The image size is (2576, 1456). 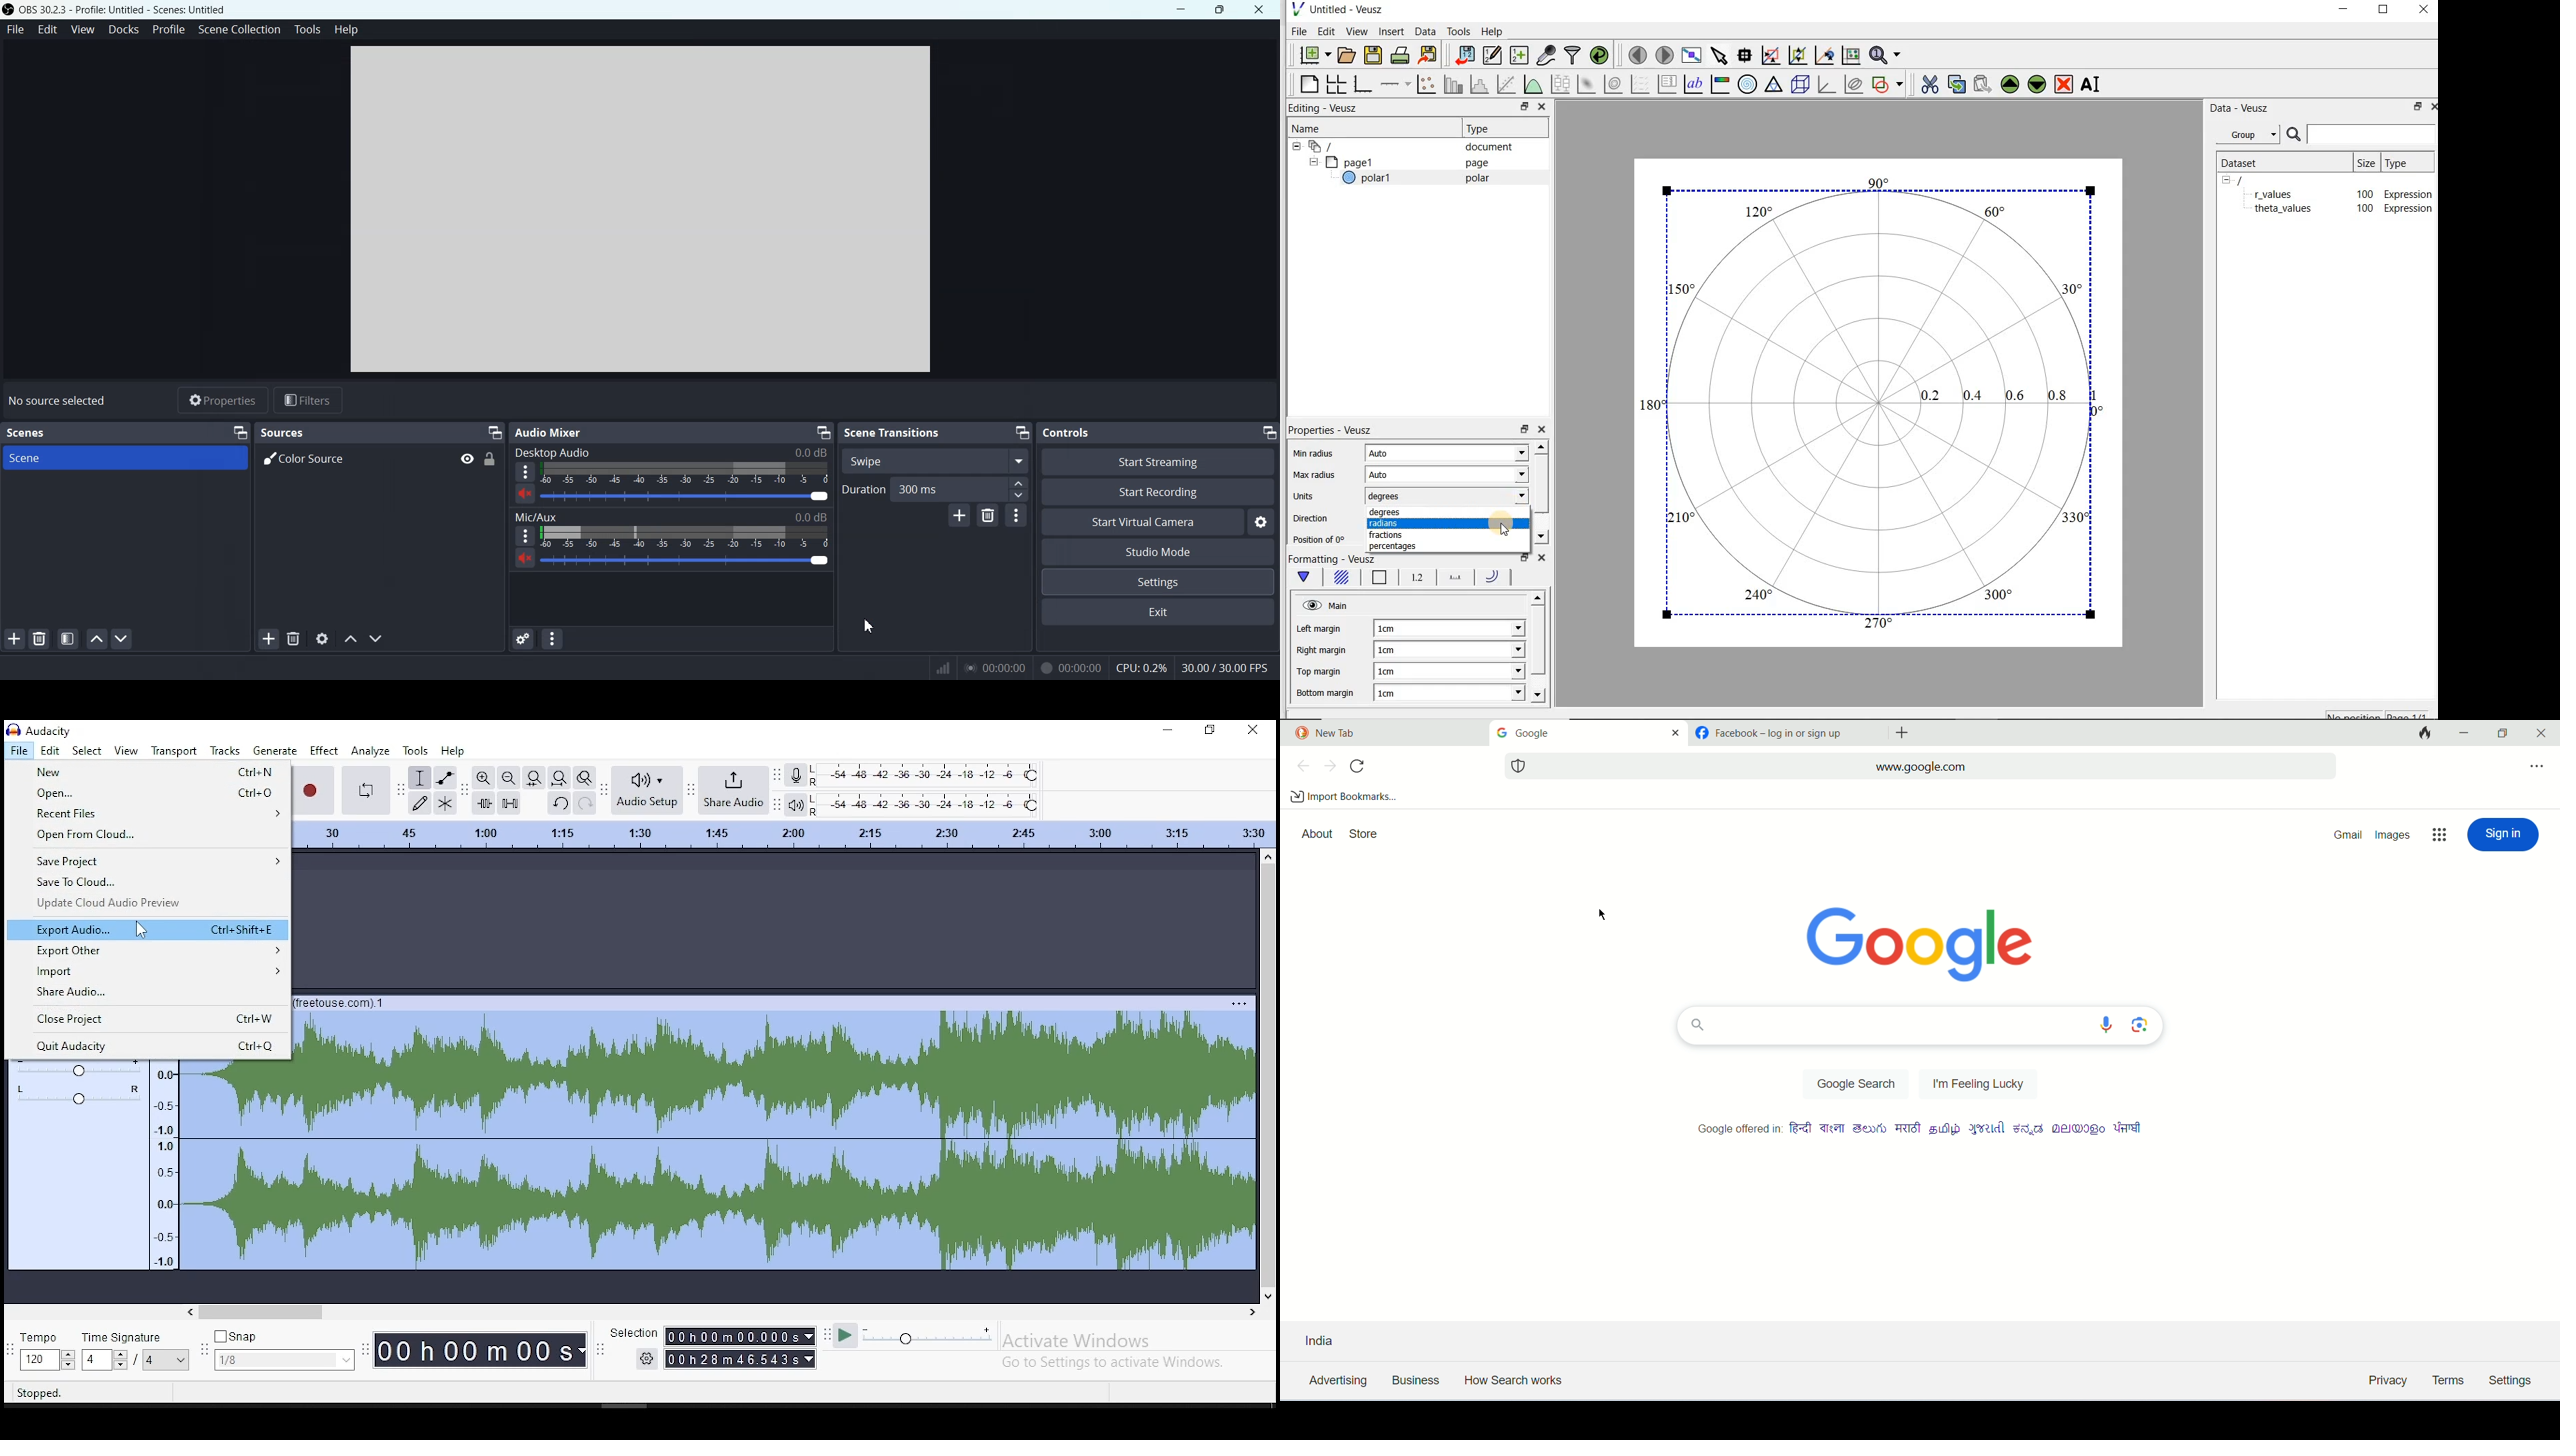 What do you see at coordinates (641, 209) in the screenshot?
I see `Preview` at bounding box center [641, 209].